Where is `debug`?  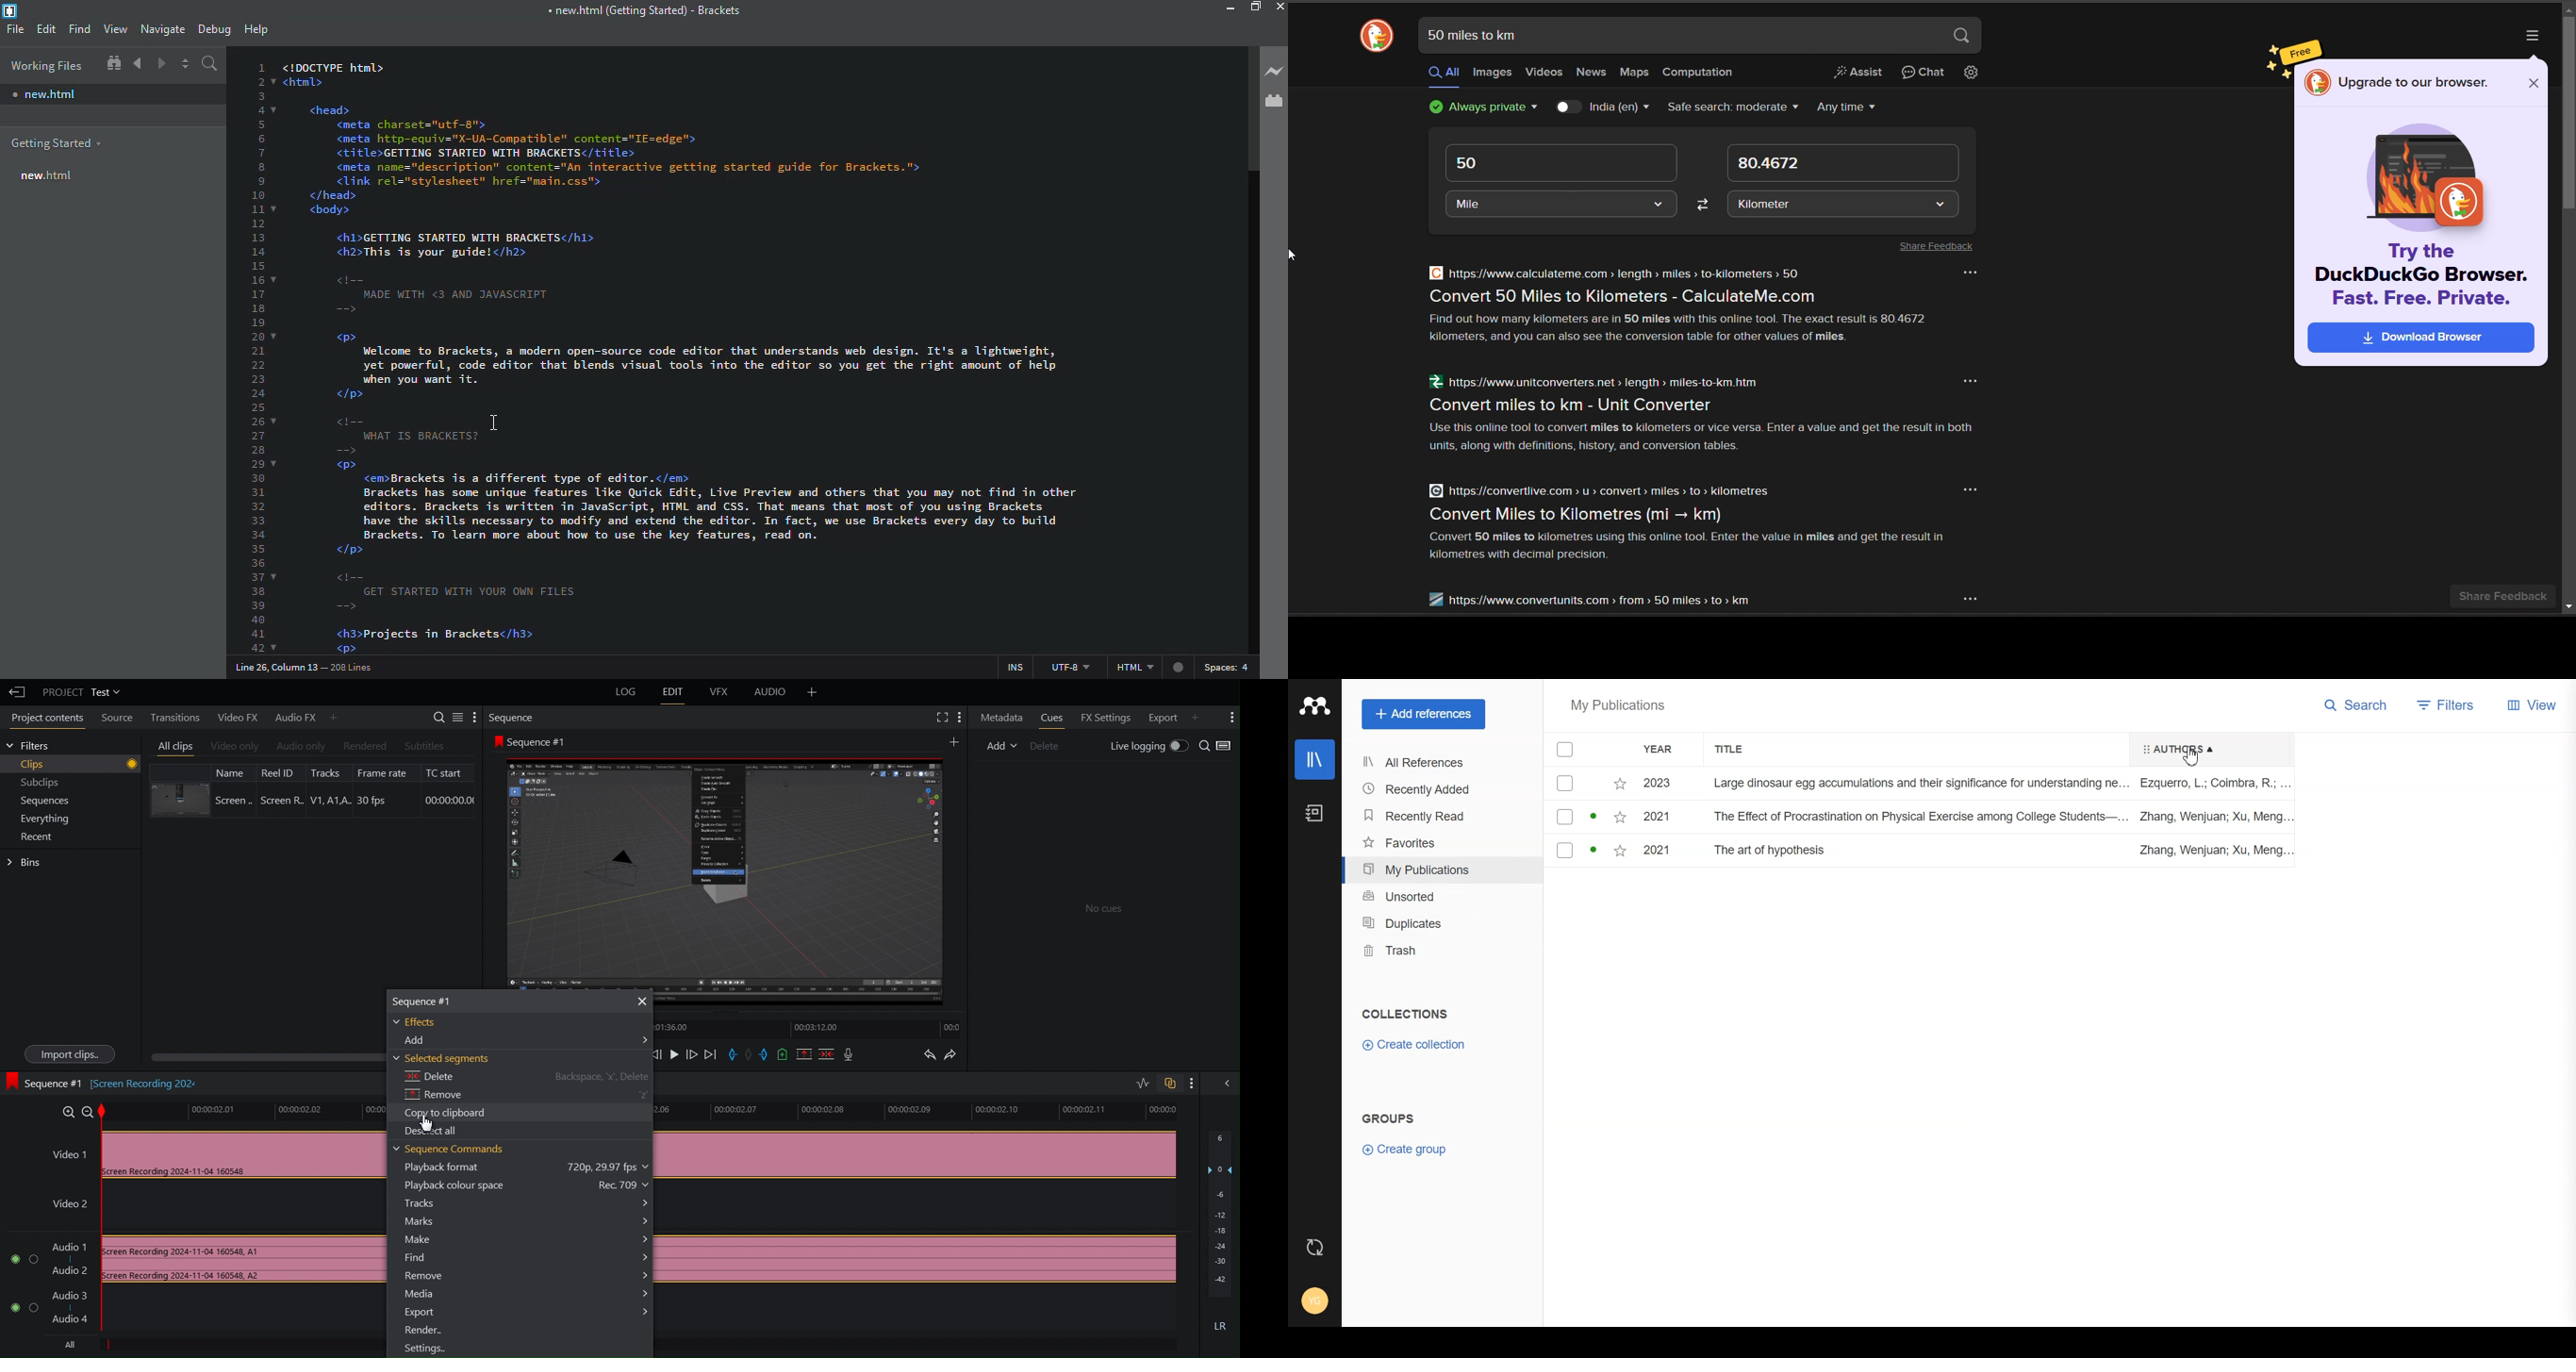
debug is located at coordinates (215, 29).